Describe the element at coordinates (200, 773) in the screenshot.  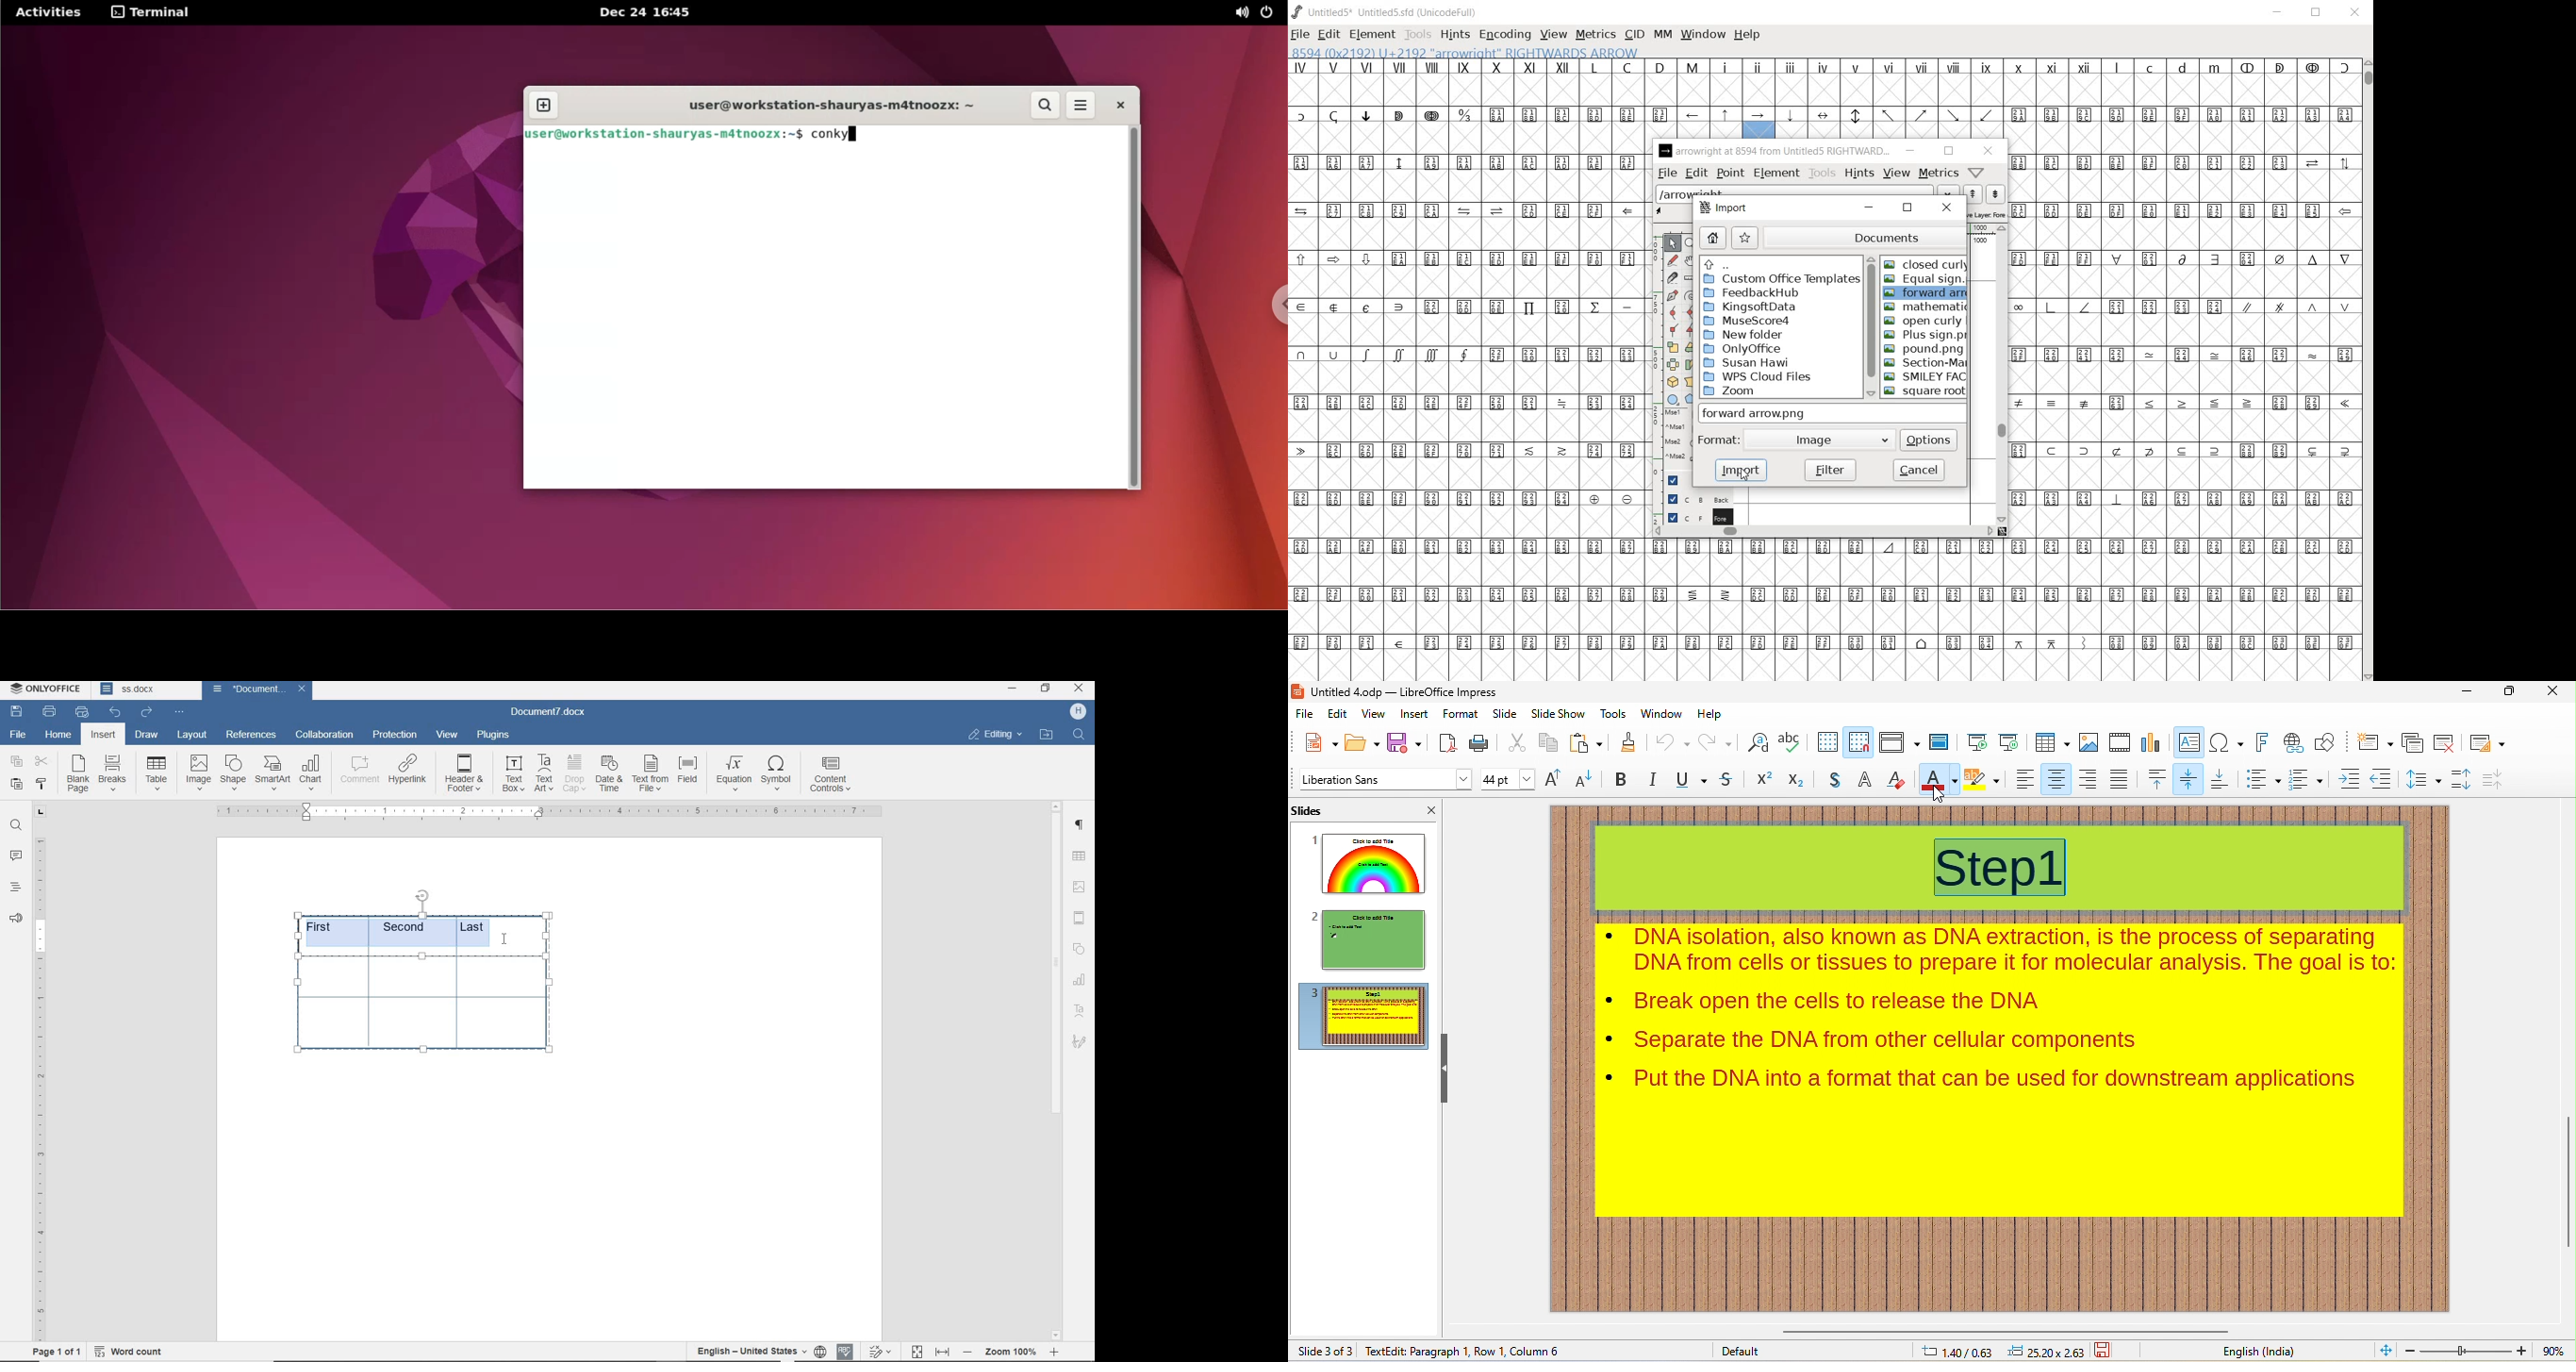
I see `image` at that location.